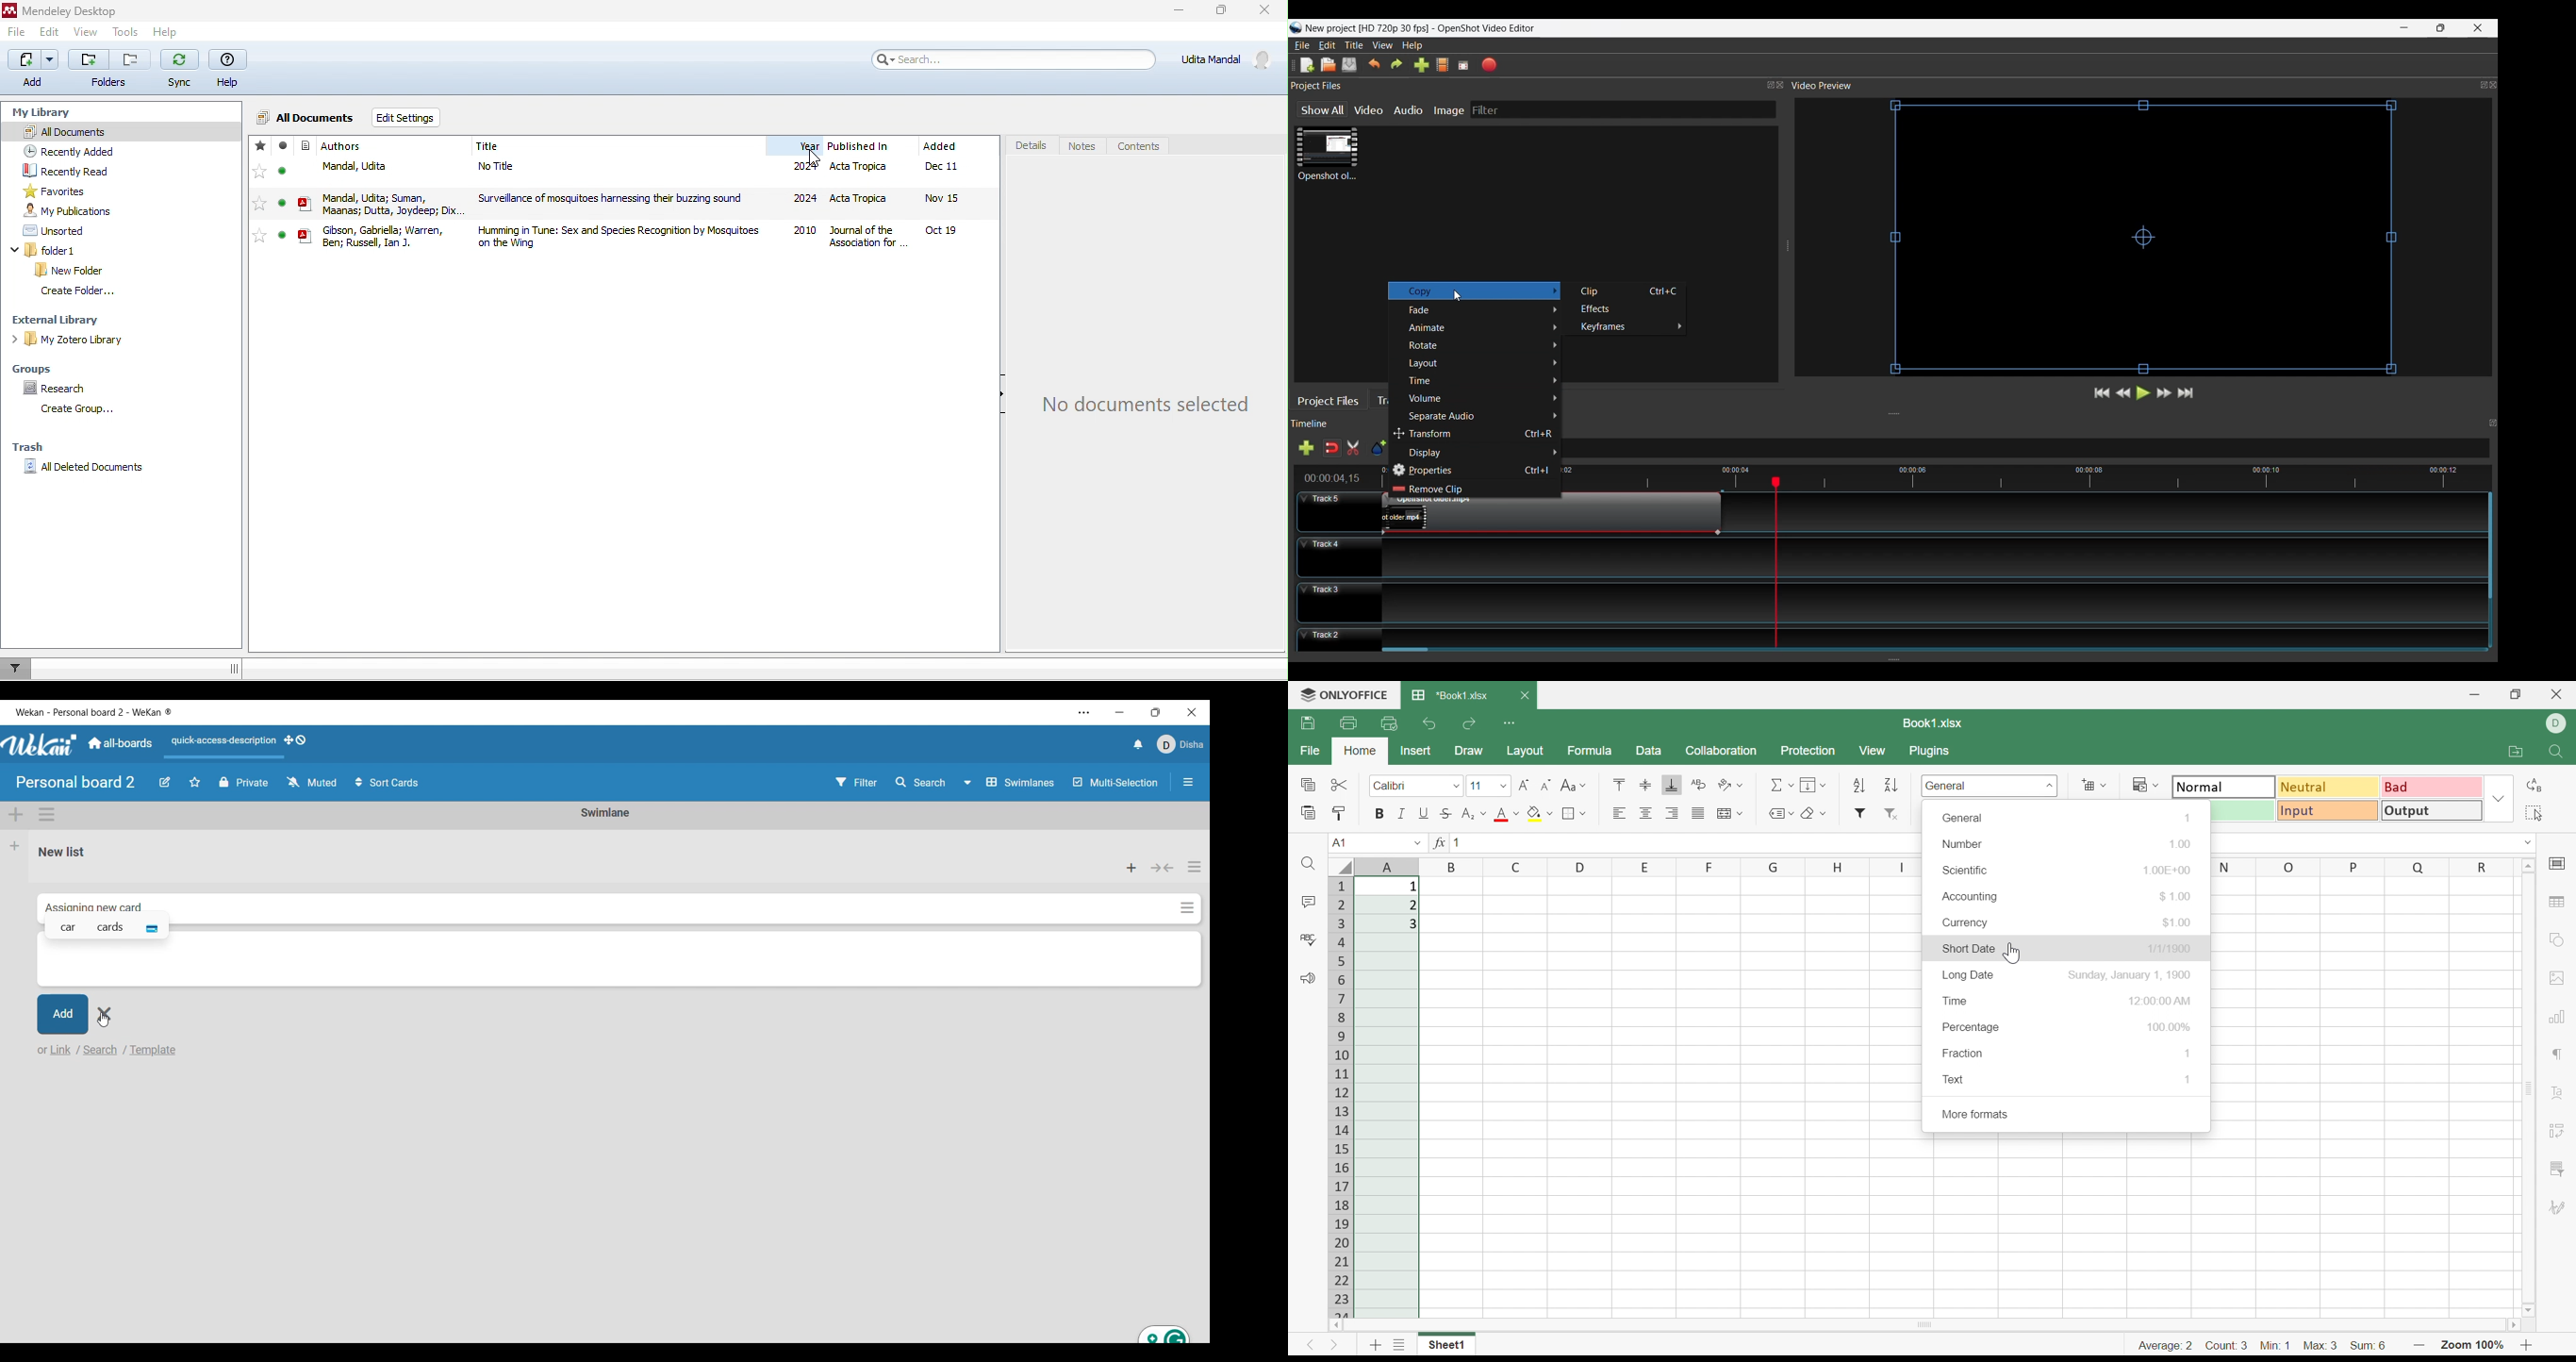  What do you see at coordinates (2514, 752) in the screenshot?
I see `Open file location` at bounding box center [2514, 752].